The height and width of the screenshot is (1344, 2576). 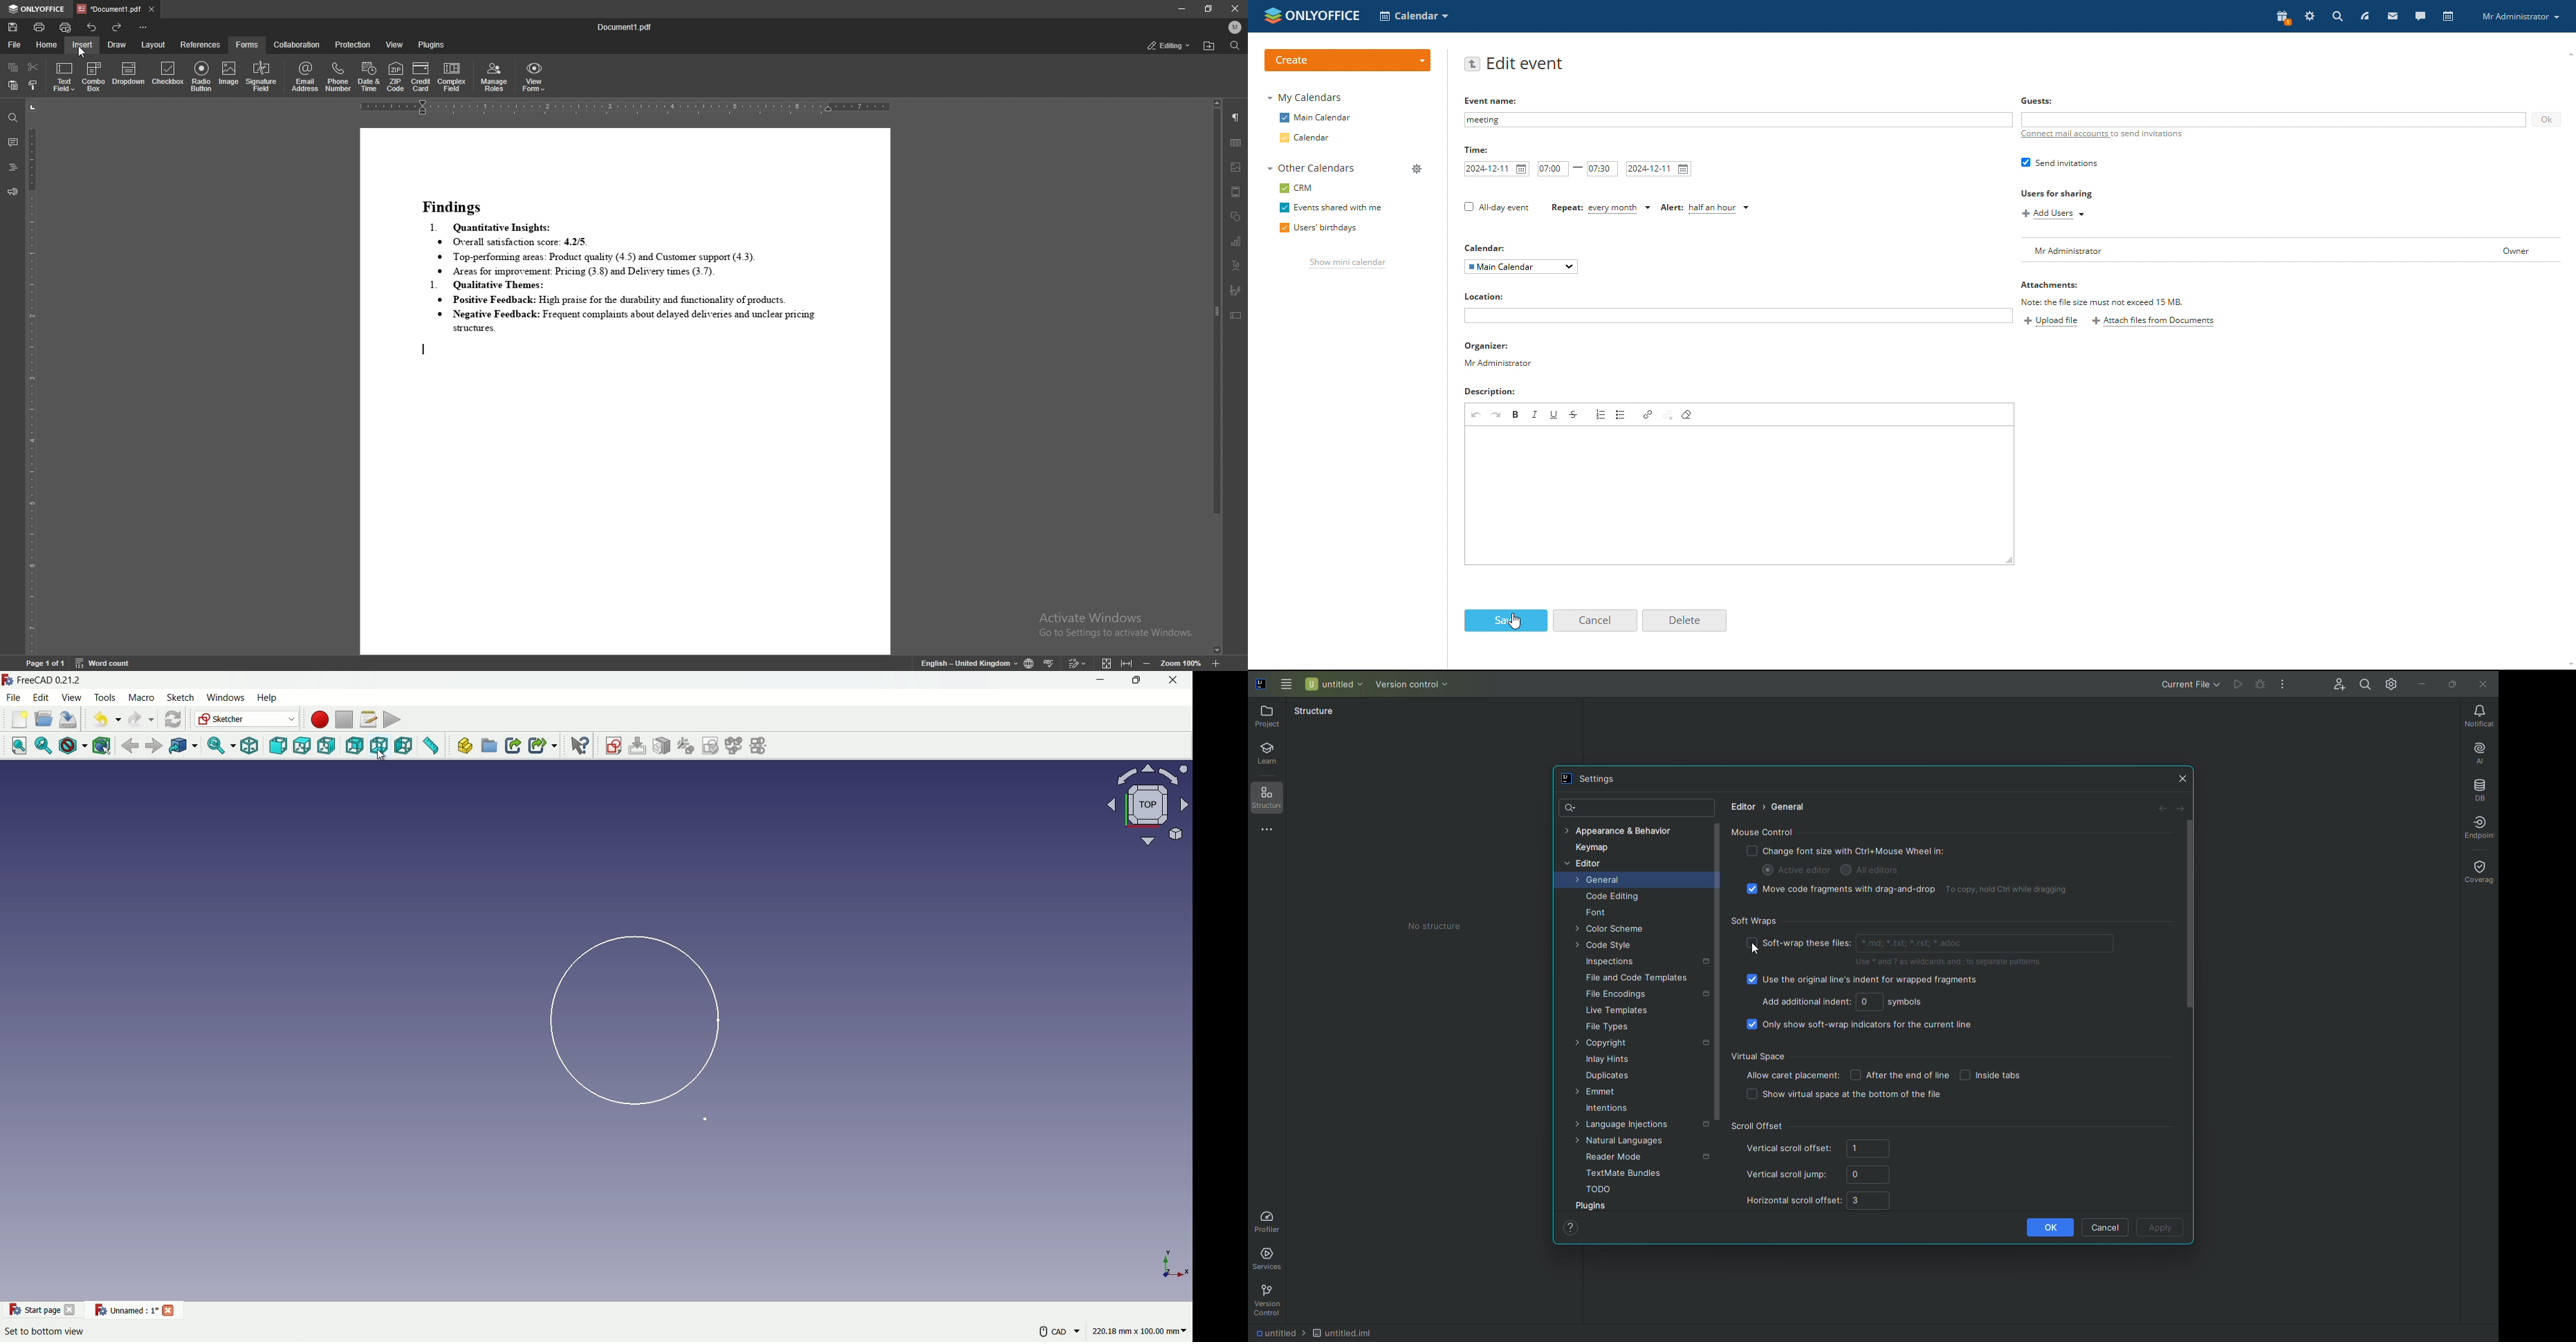 I want to click on copy, so click(x=14, y=68).